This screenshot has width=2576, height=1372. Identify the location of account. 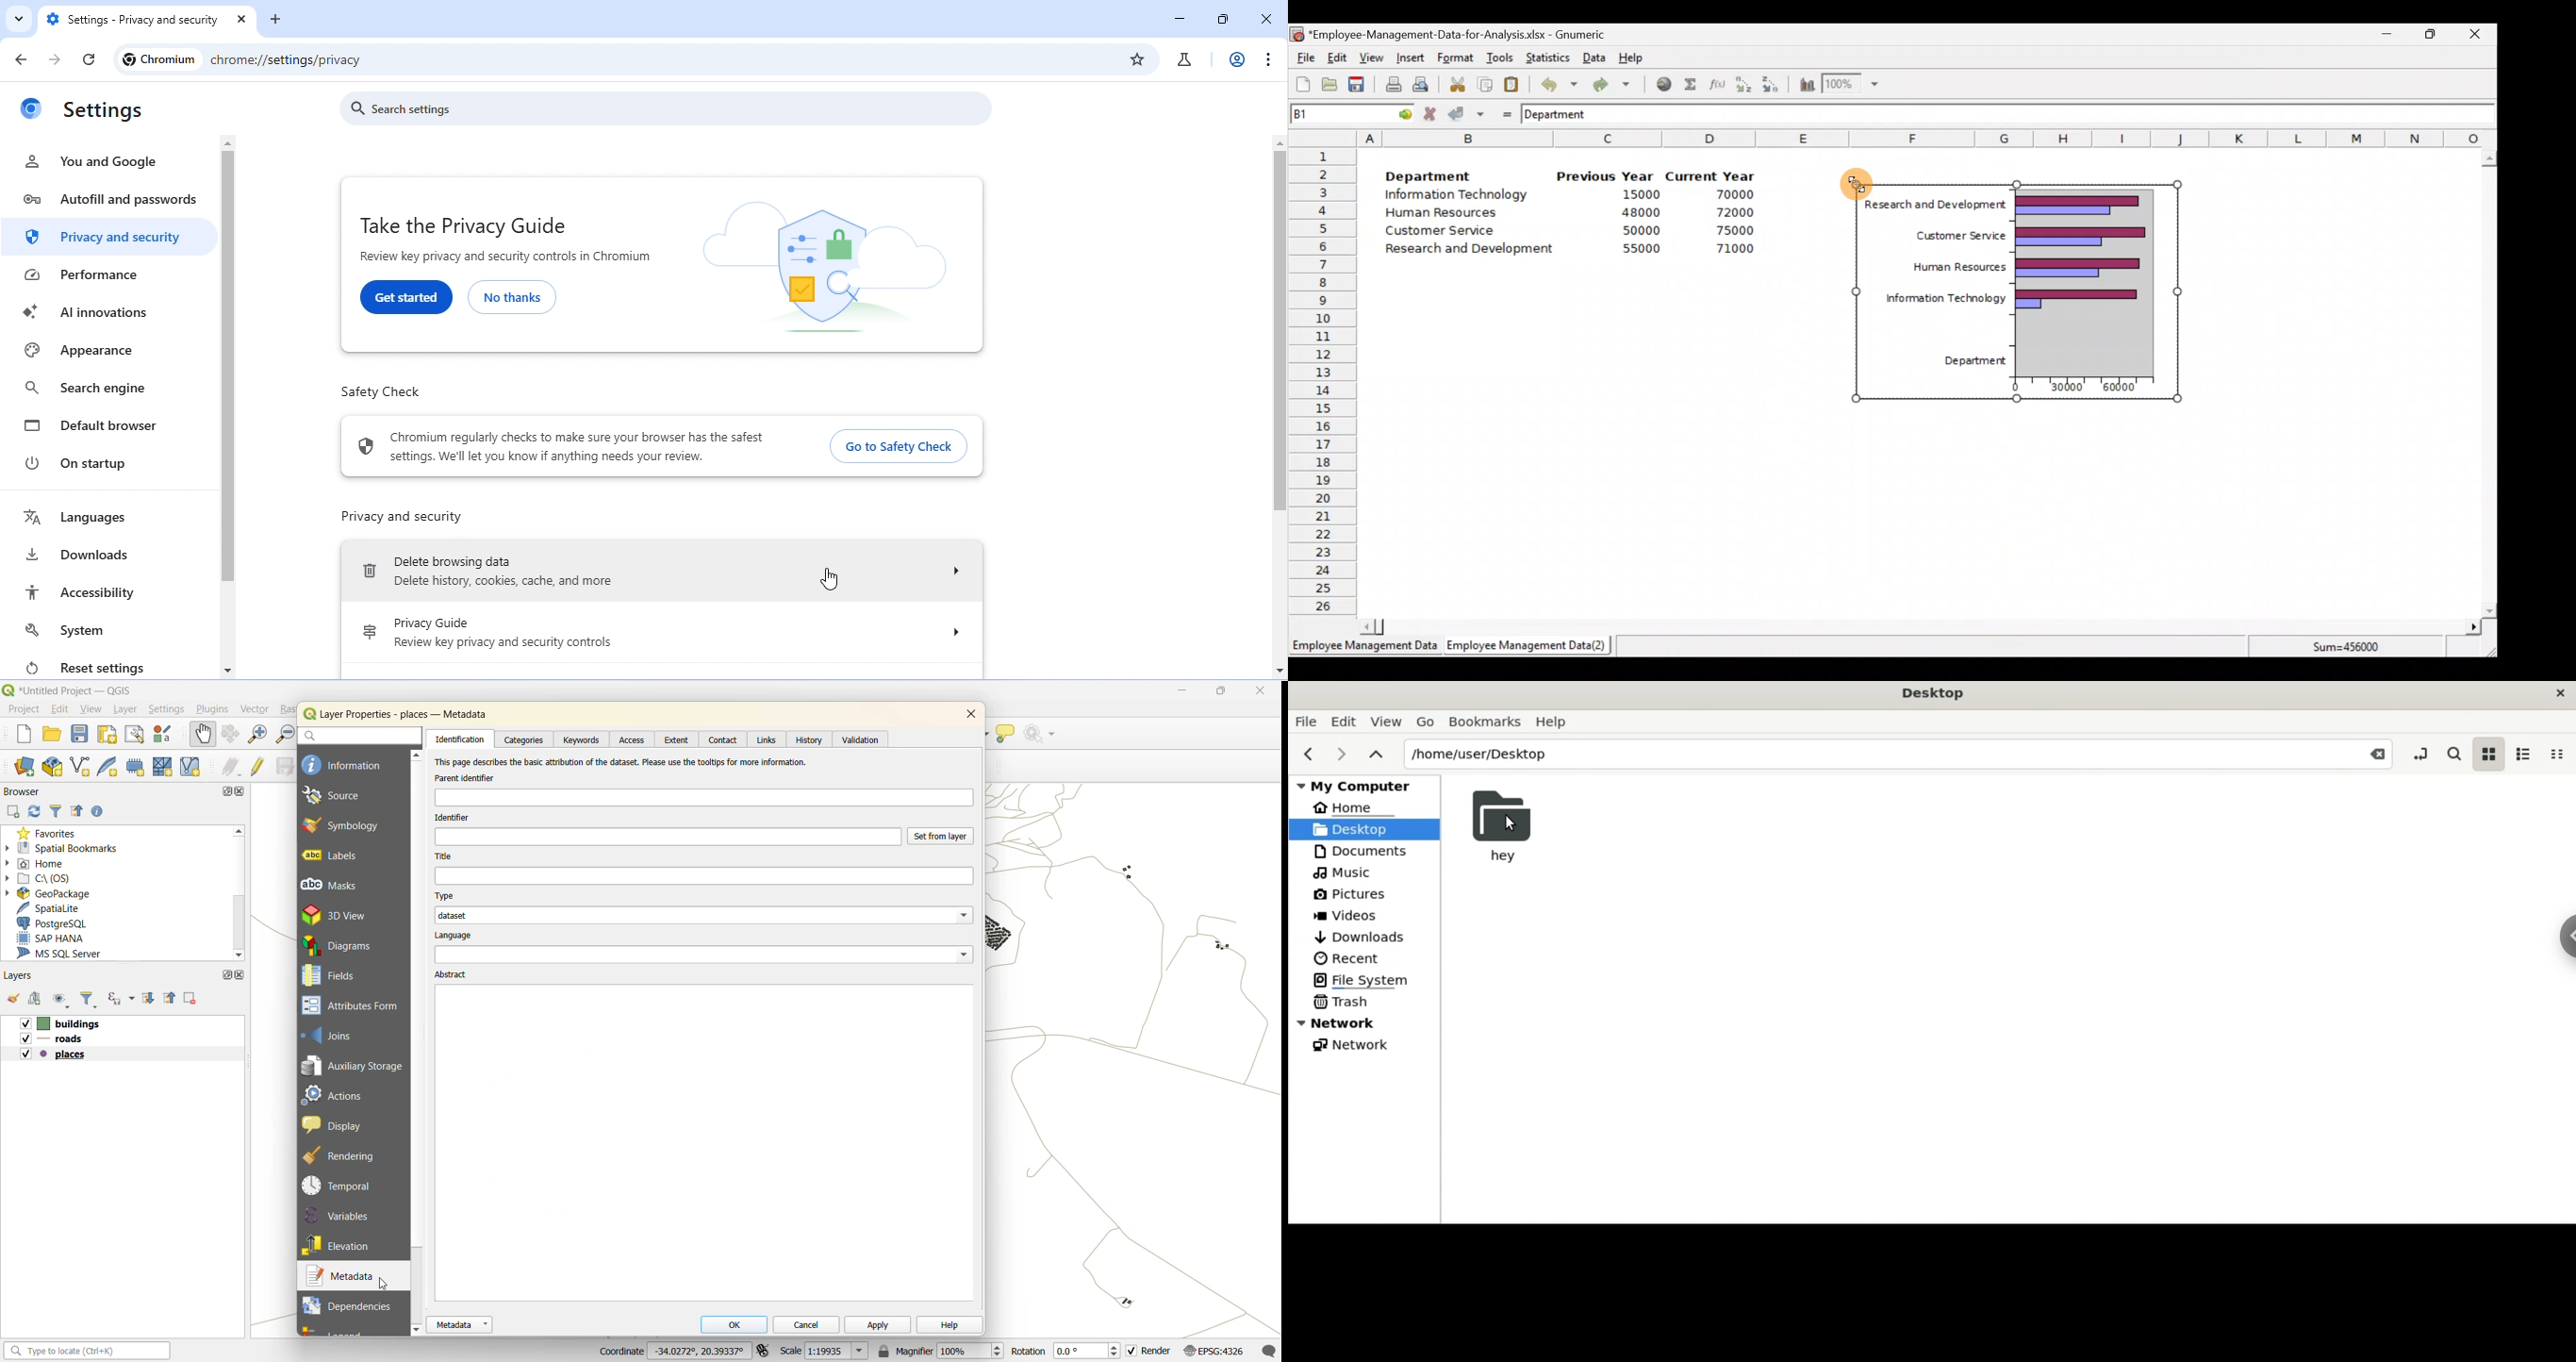
(1235, 58).